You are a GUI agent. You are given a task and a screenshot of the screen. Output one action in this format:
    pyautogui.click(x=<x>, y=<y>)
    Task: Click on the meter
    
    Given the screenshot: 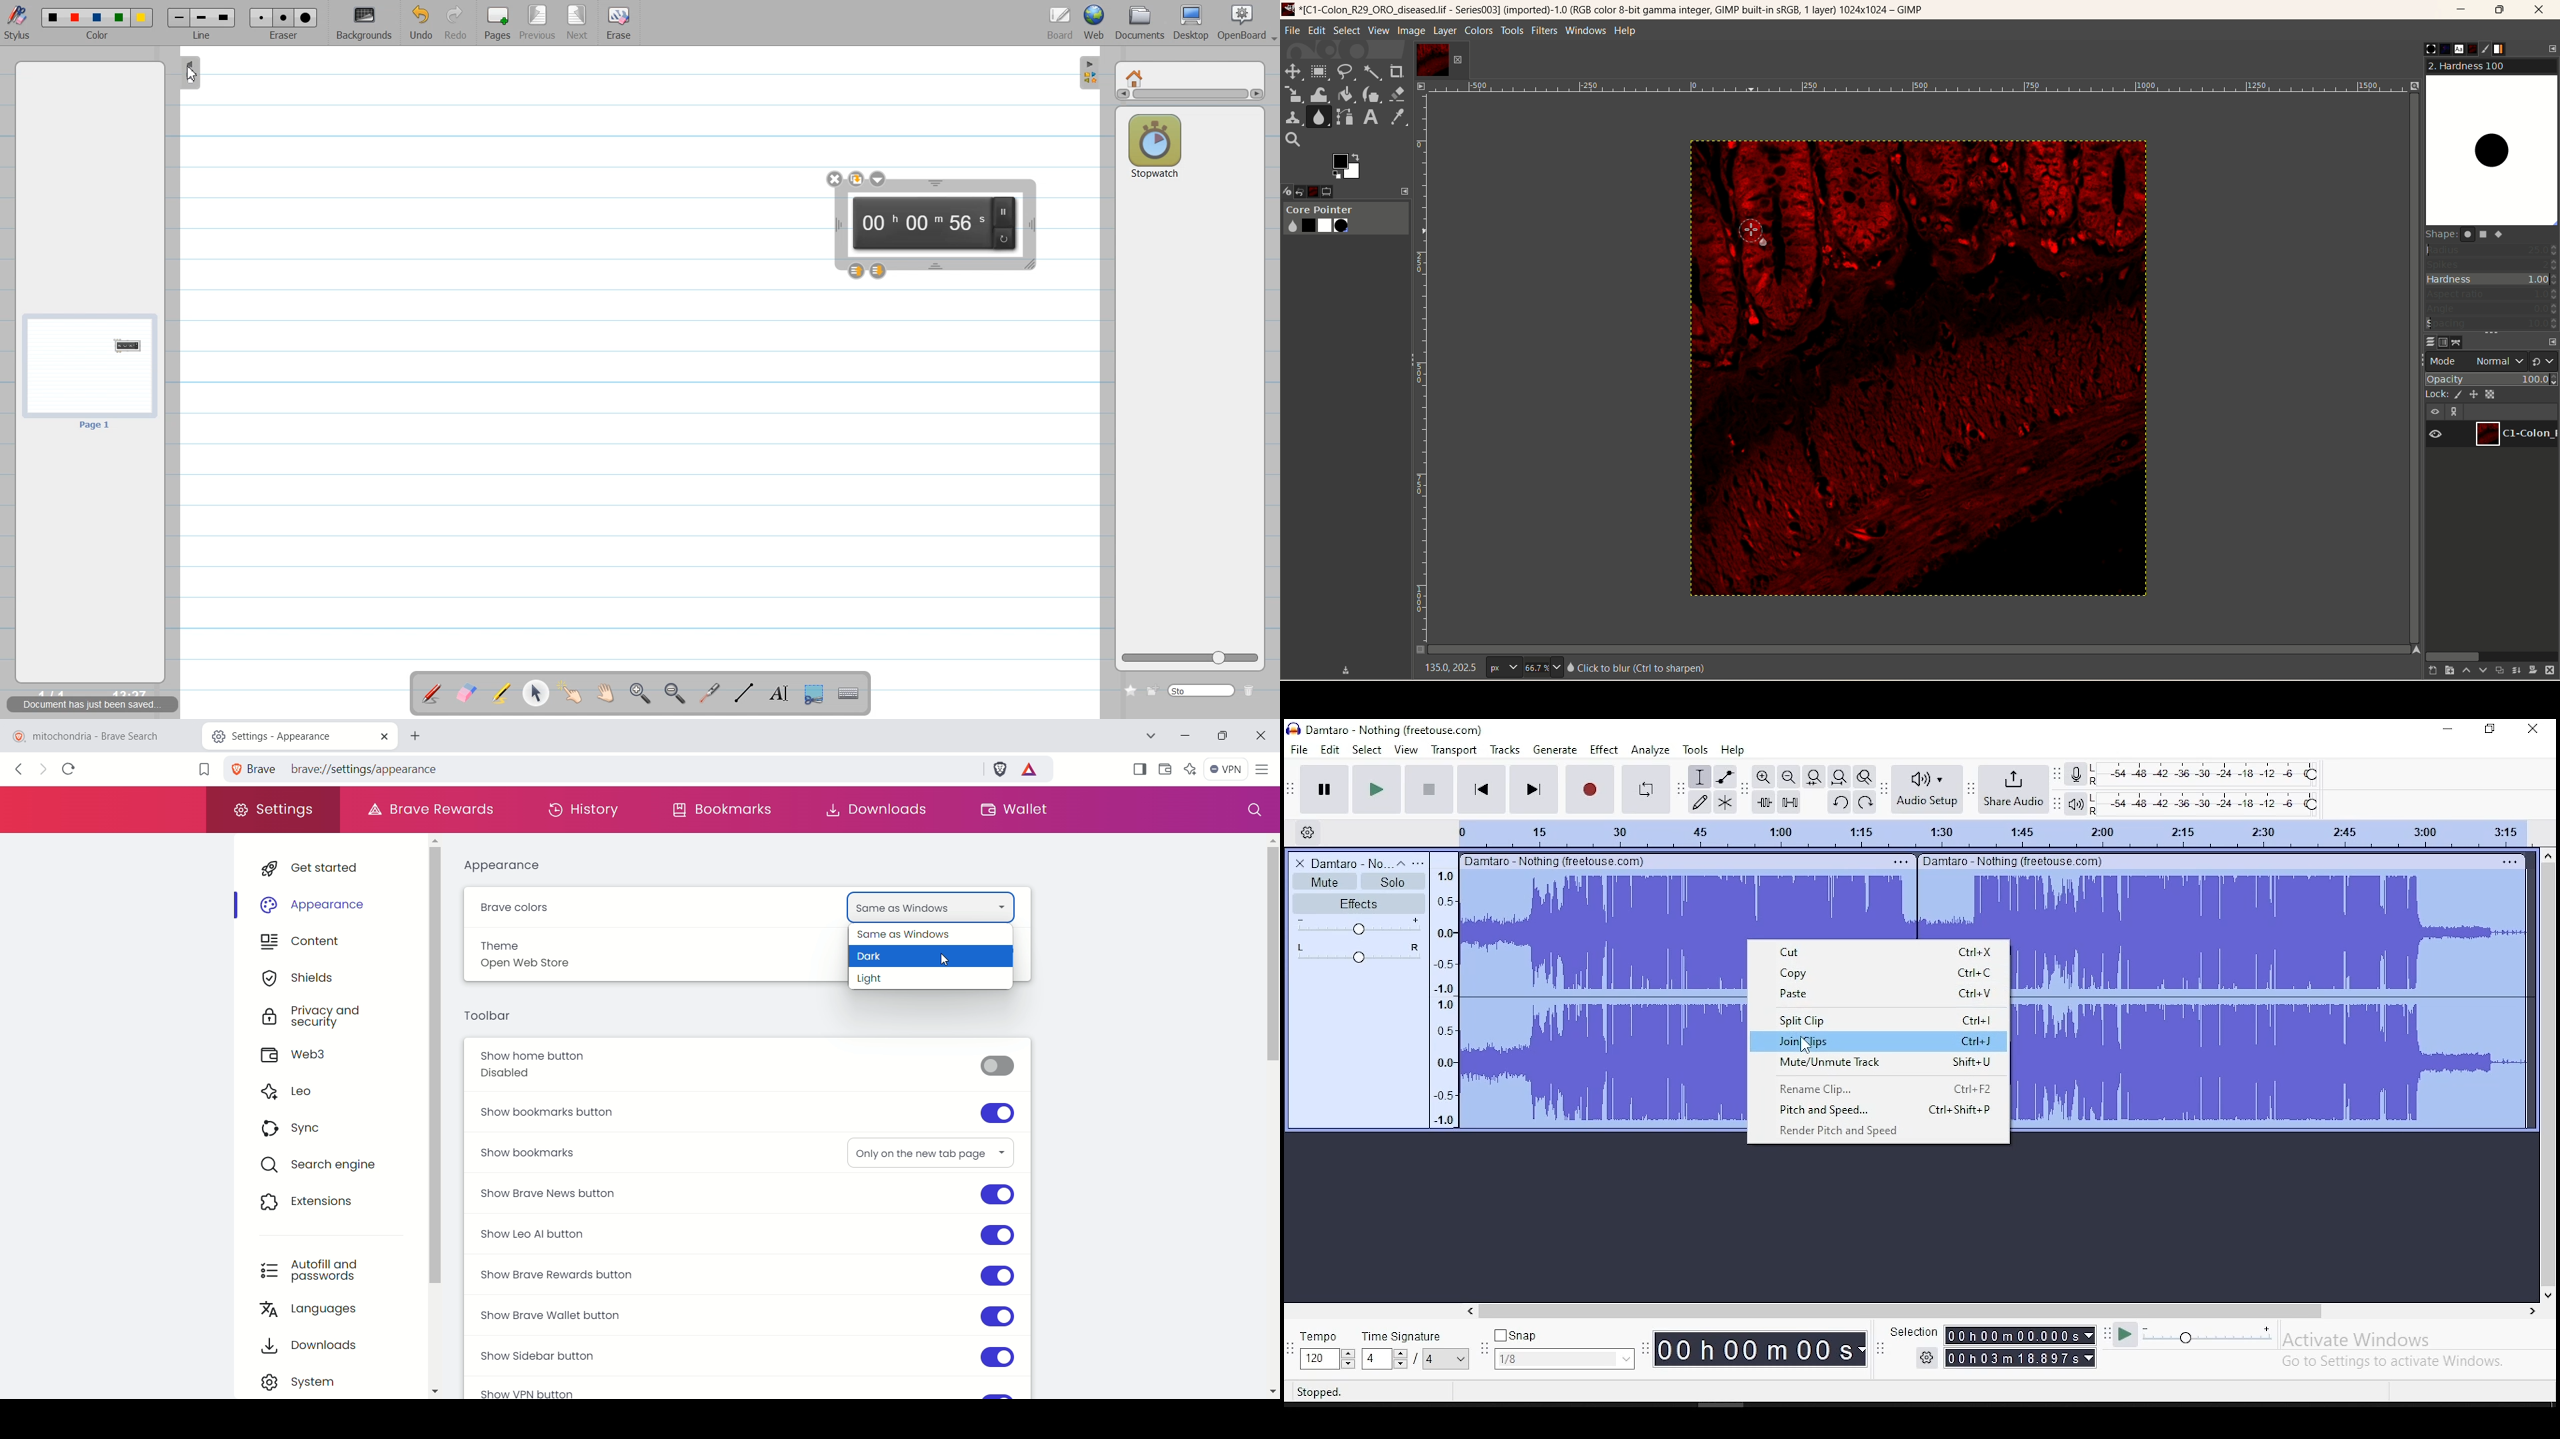 What is the action you would take?
    pyautogui.click(x=1443, y=996)
    